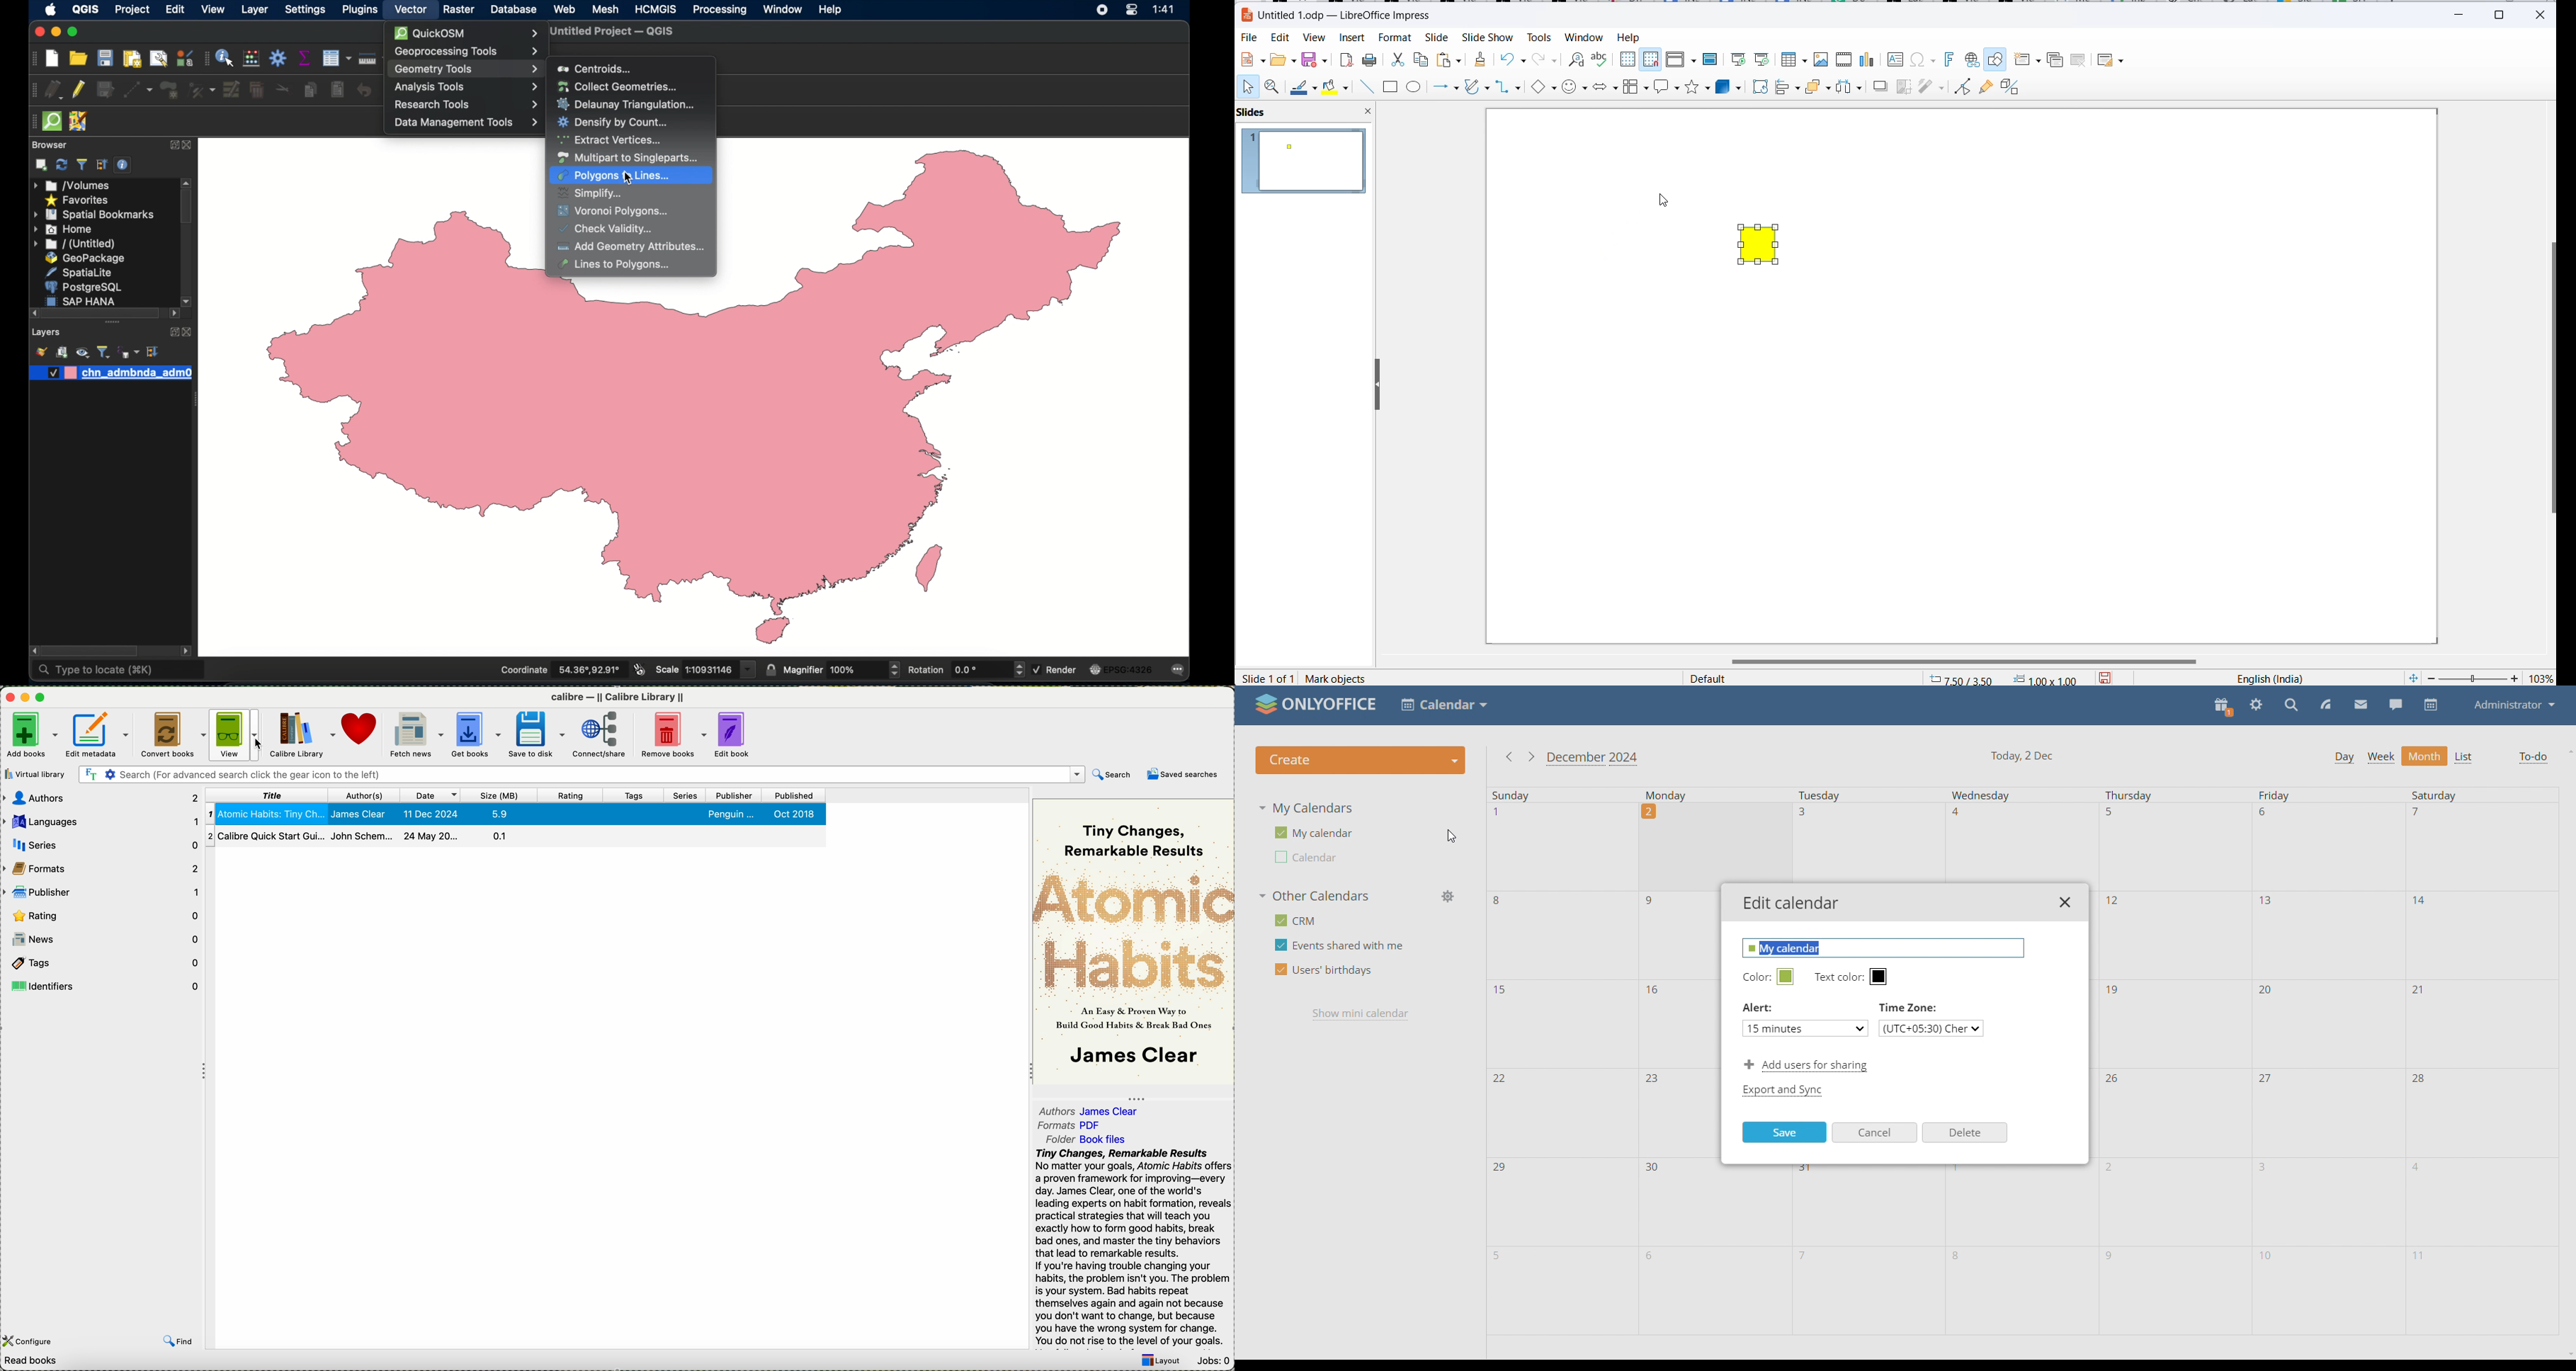 Image resolution: width=2576 pixels, height=1372 pixels. I want to click on raster, so click(458, 10).